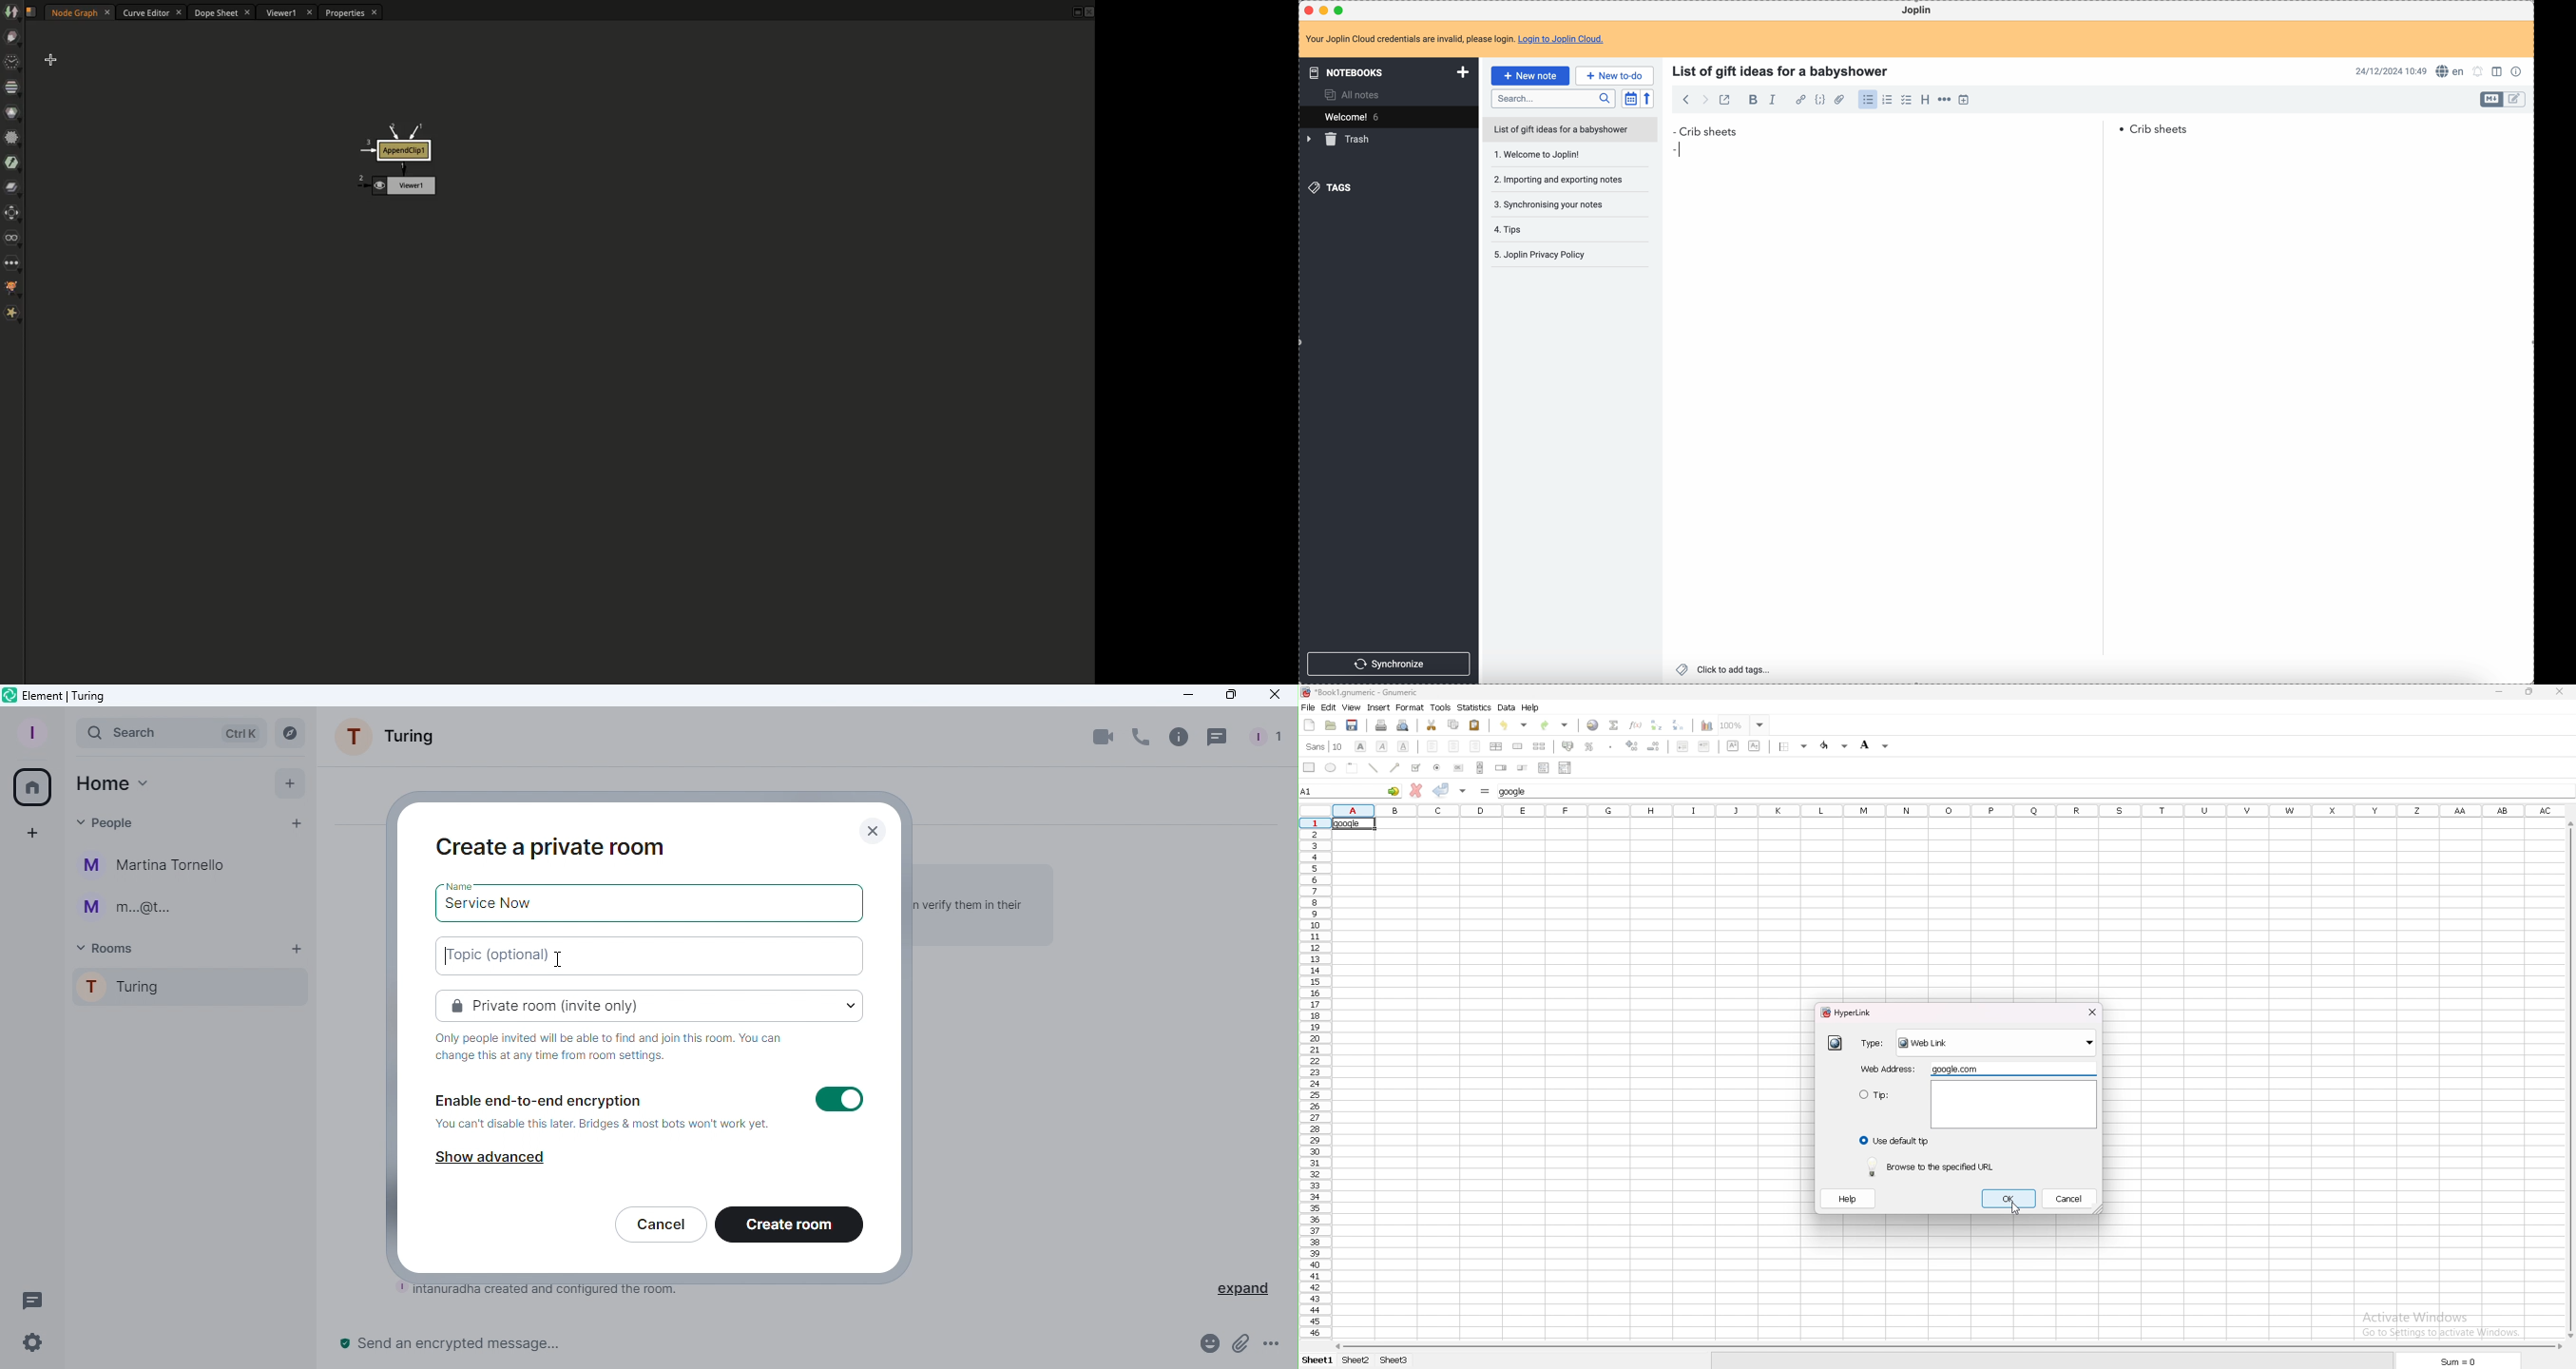 The width and height of the screenshot is (2576, 1372). What do you see at coordinates (1875, 1044) in the screenshot?
I see `type` at bounding box center [1875, 1044].